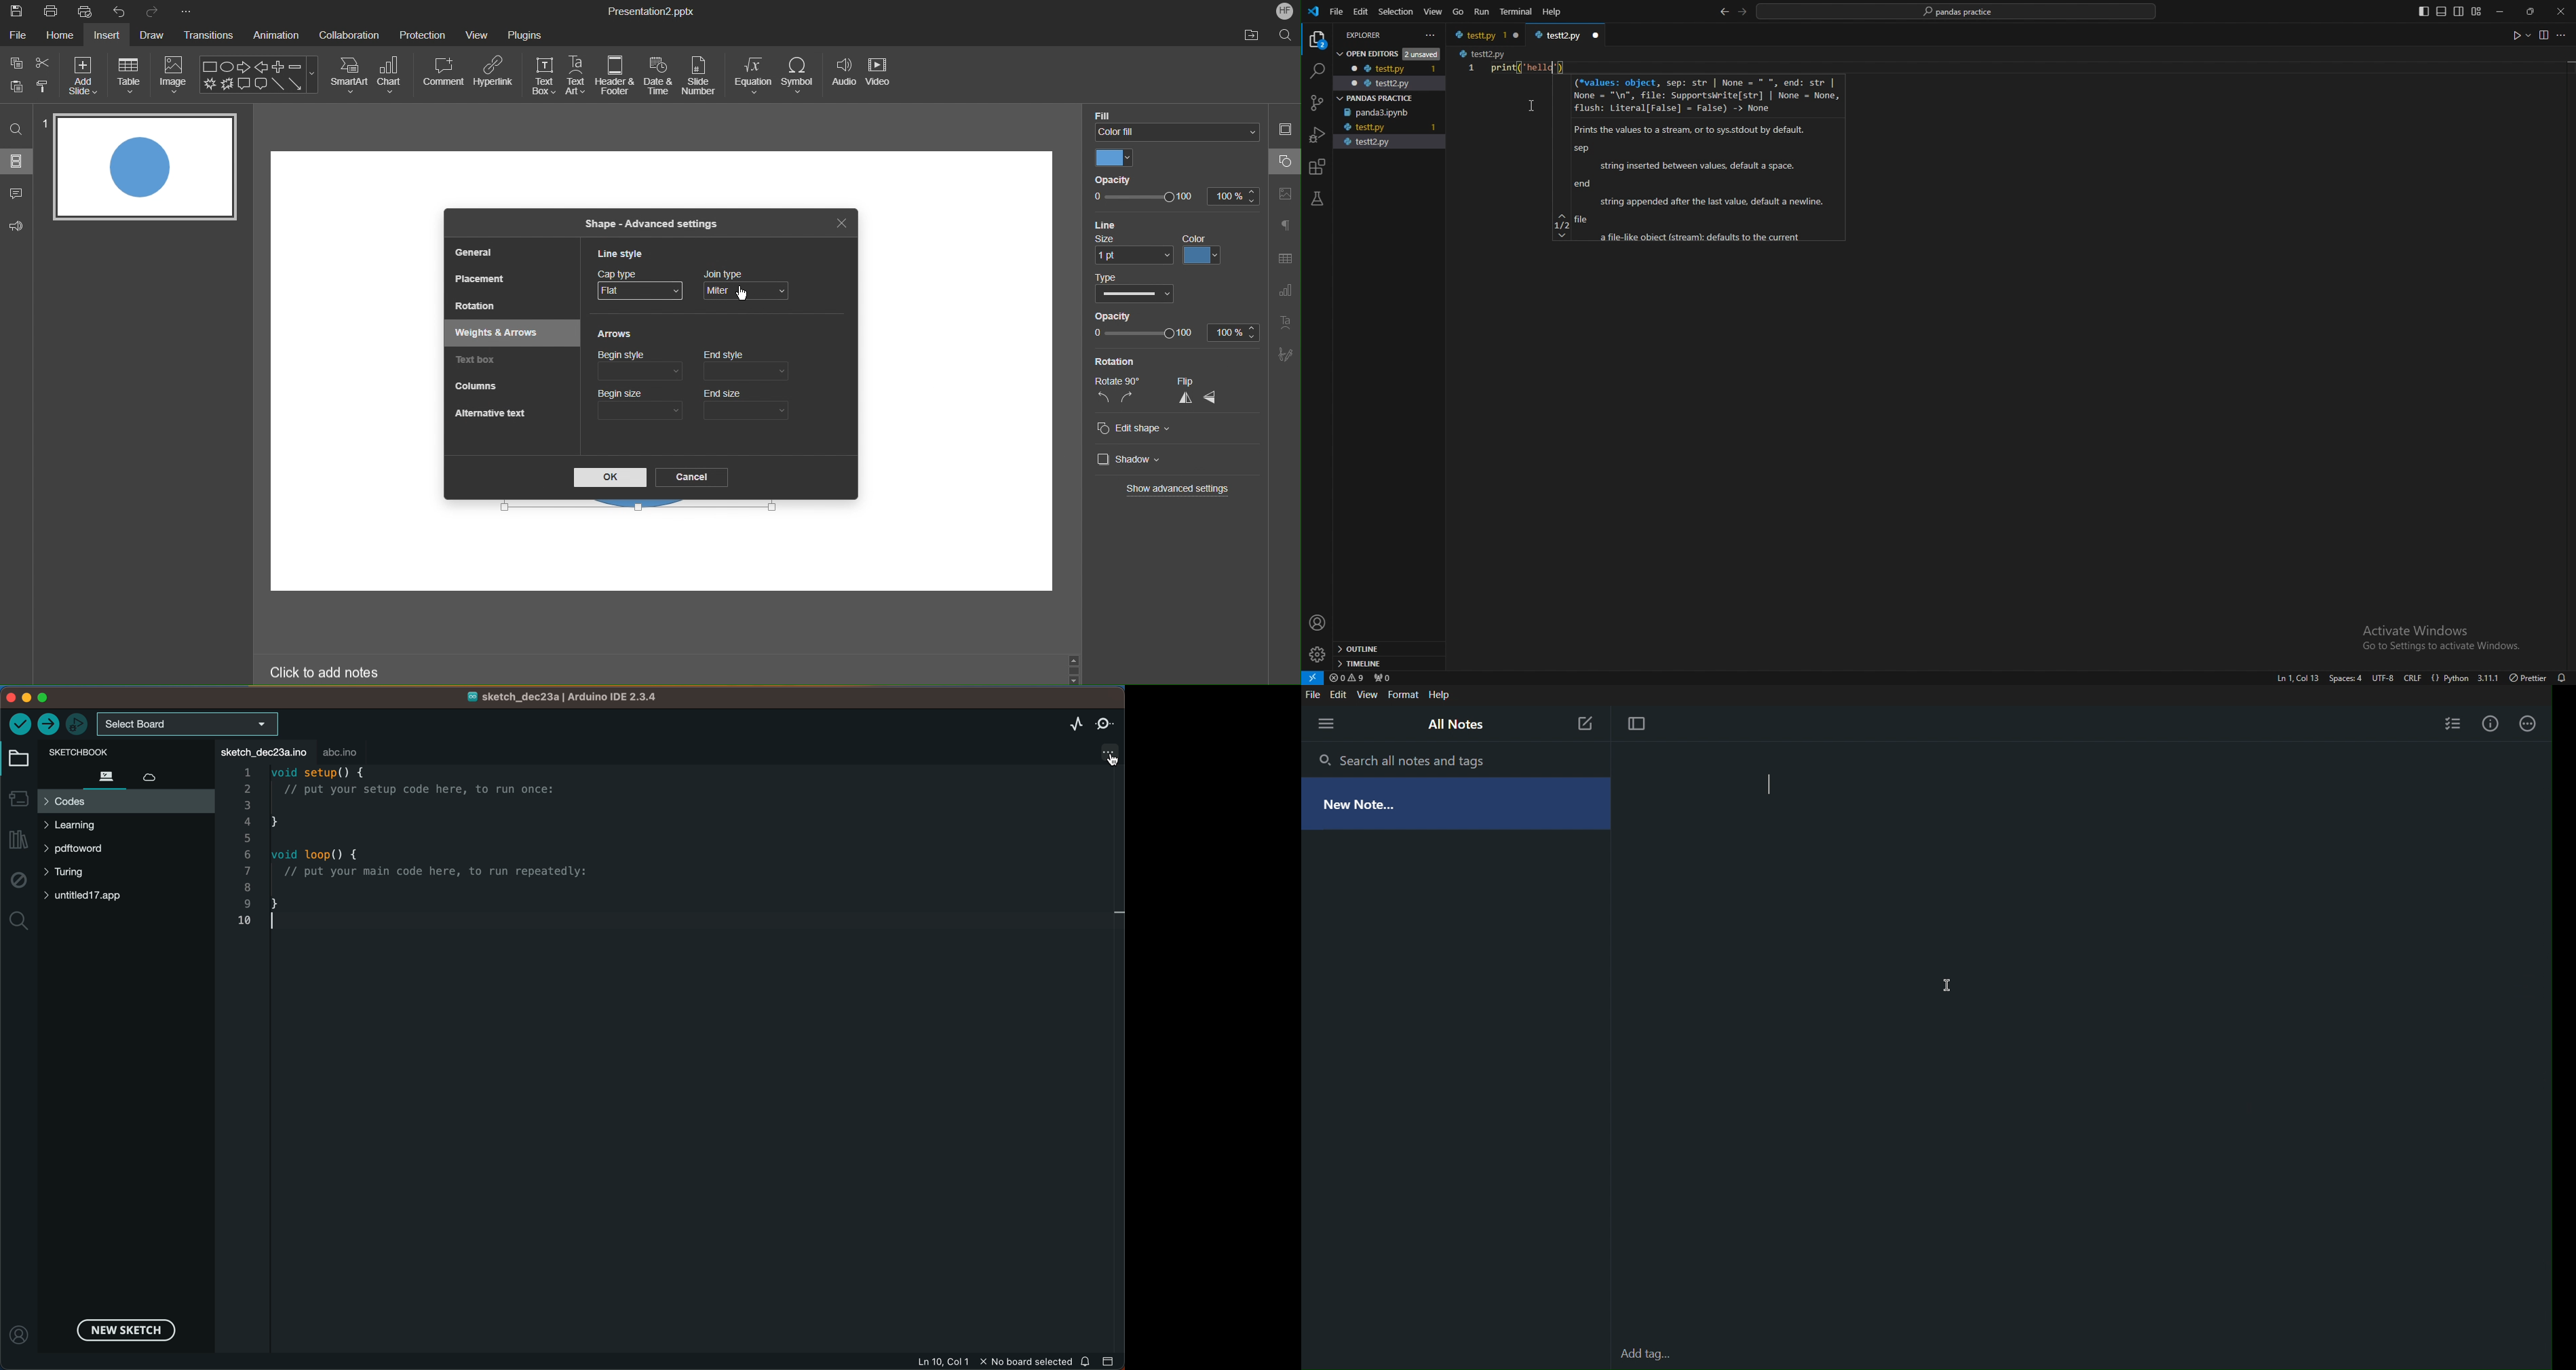 This screenshot has height=1372, width=2576. What do you see at coordinates (444, 71) in the screenshot?
I see `Comment` at bounding box center [444, 71].